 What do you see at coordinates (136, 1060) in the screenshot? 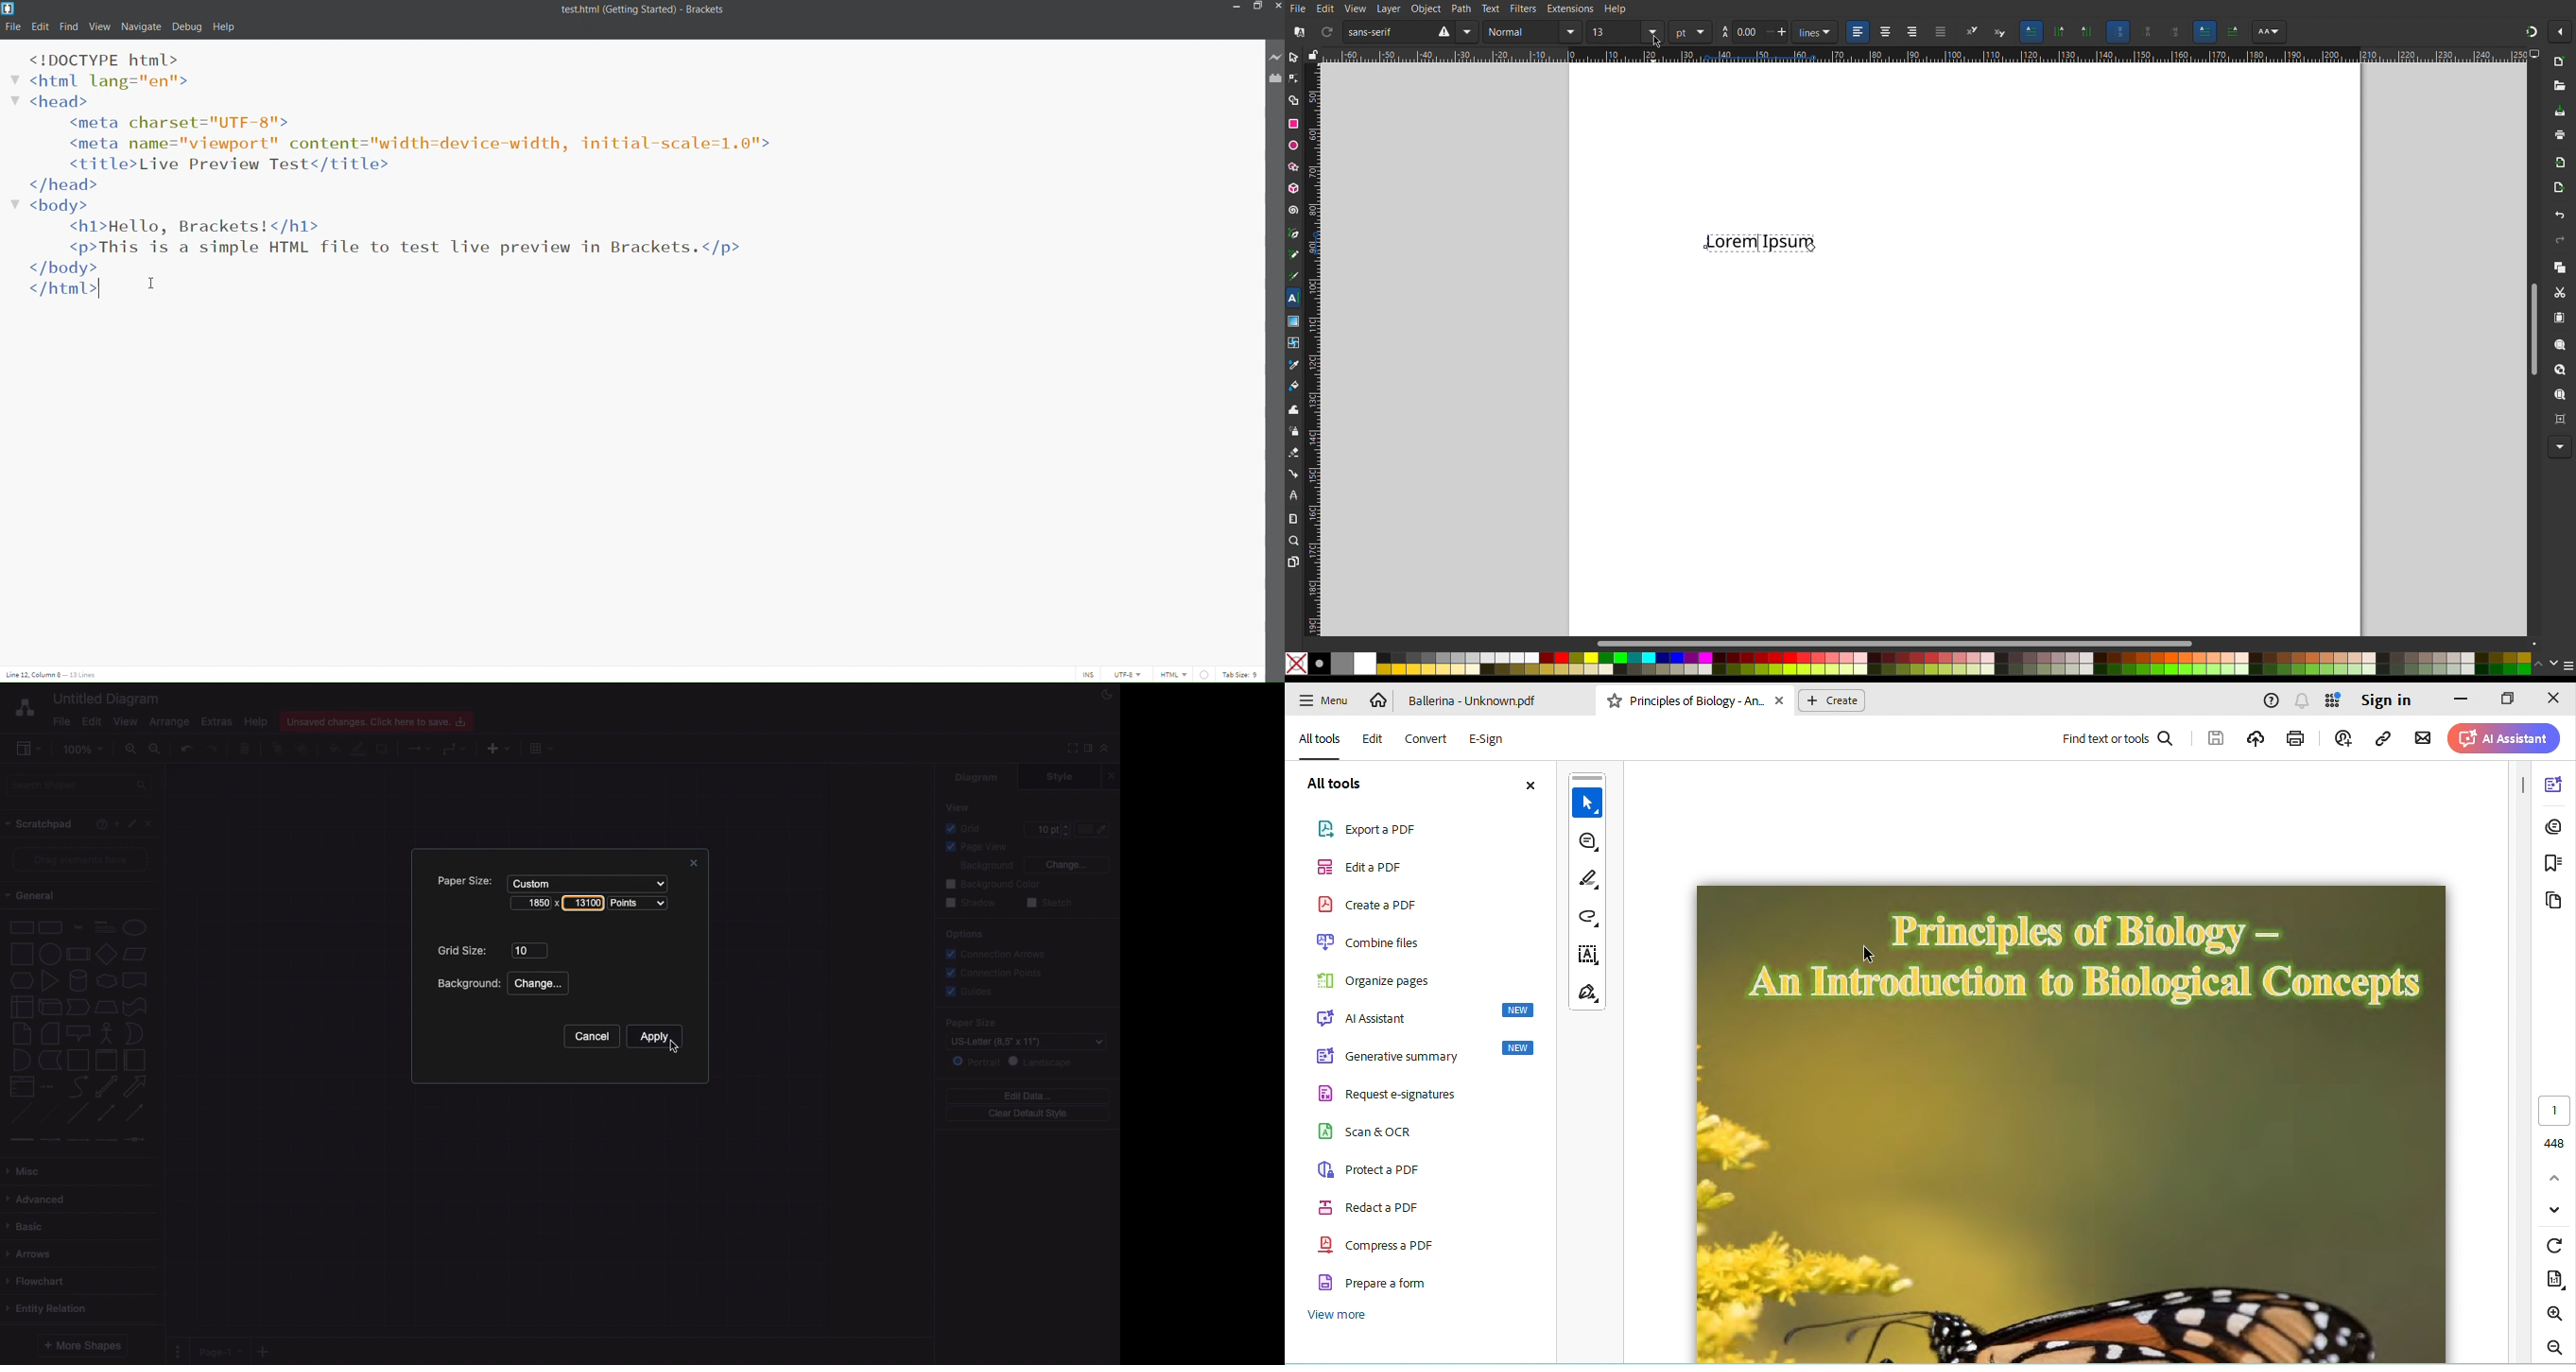
I see `Horizontal container` at bounding box center [136, 1060].